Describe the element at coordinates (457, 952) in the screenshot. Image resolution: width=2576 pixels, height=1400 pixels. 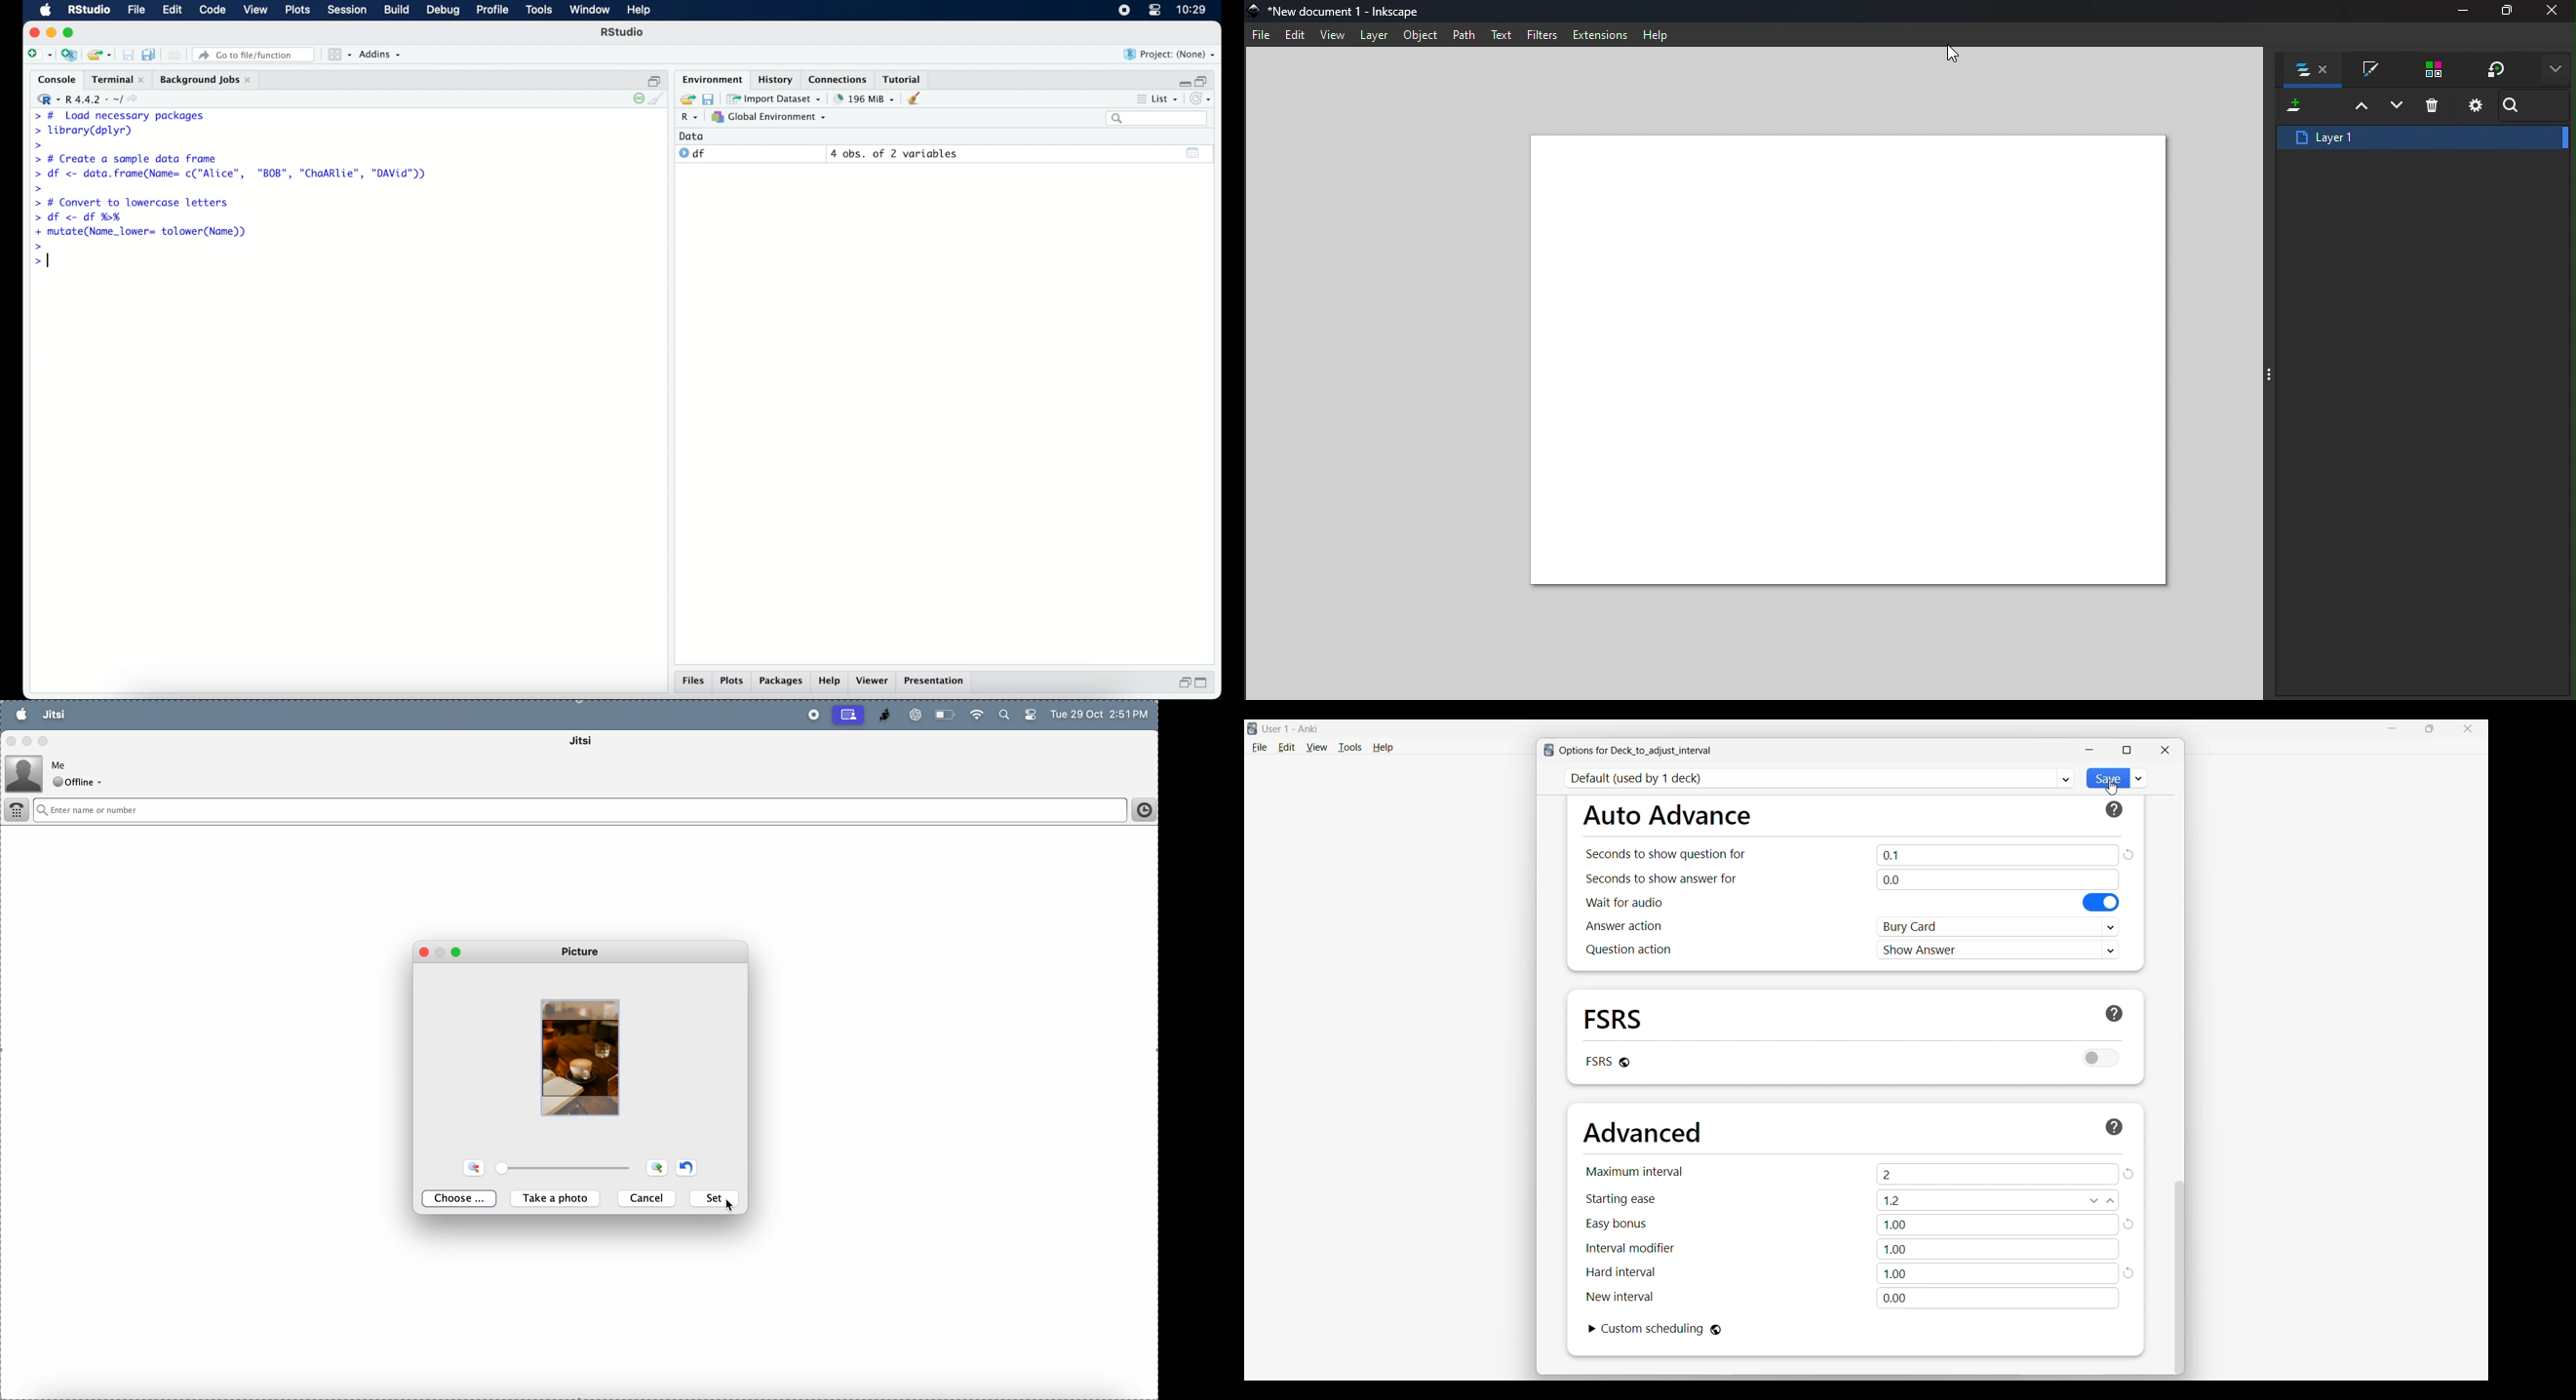
I see `maximize` at that location.